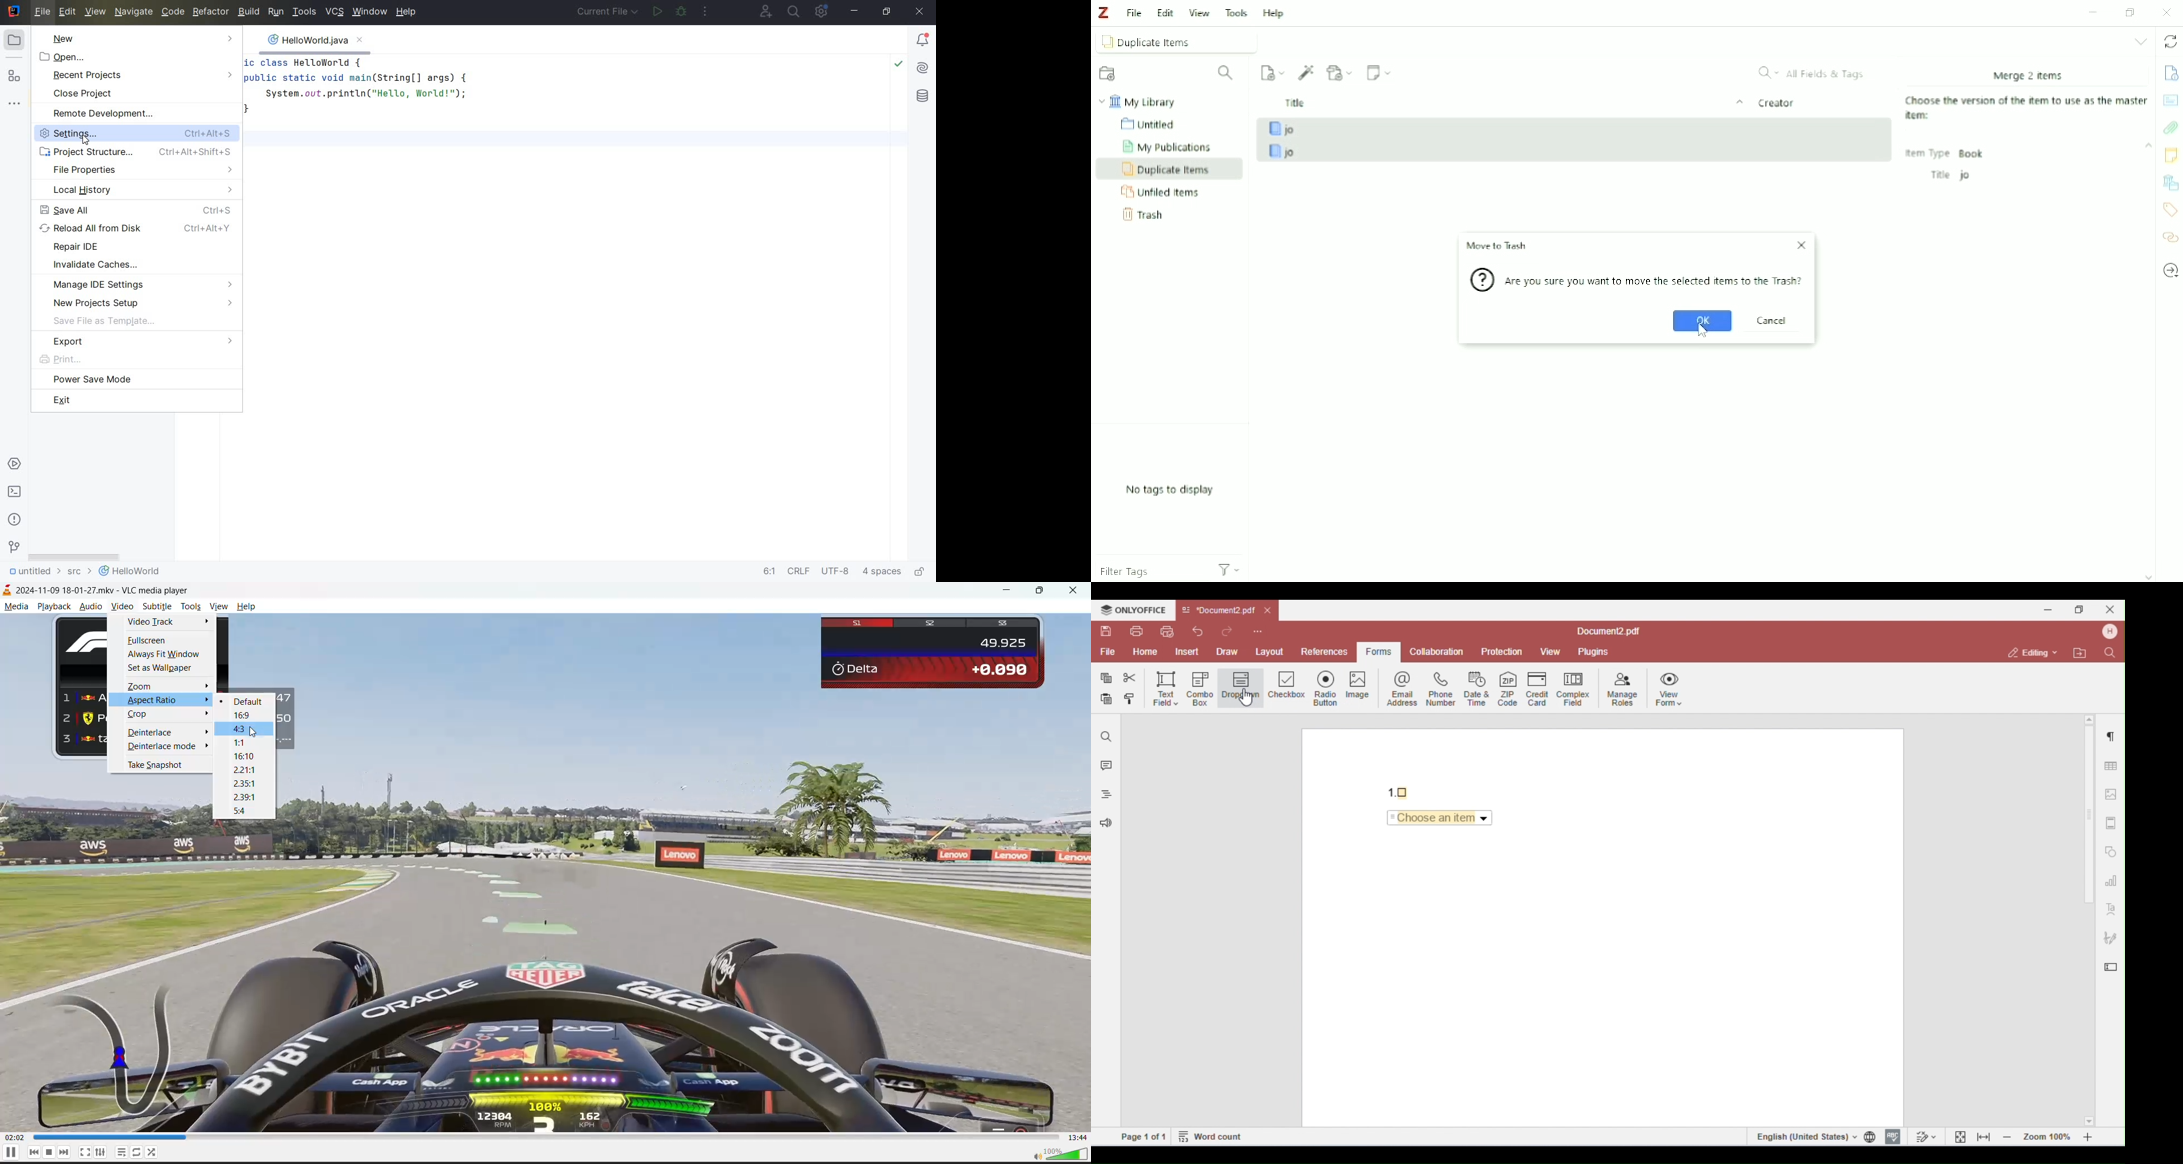 The width and height of the screenshot is (2184, 1176). I want to click on fullscreen, so click(148, 642).